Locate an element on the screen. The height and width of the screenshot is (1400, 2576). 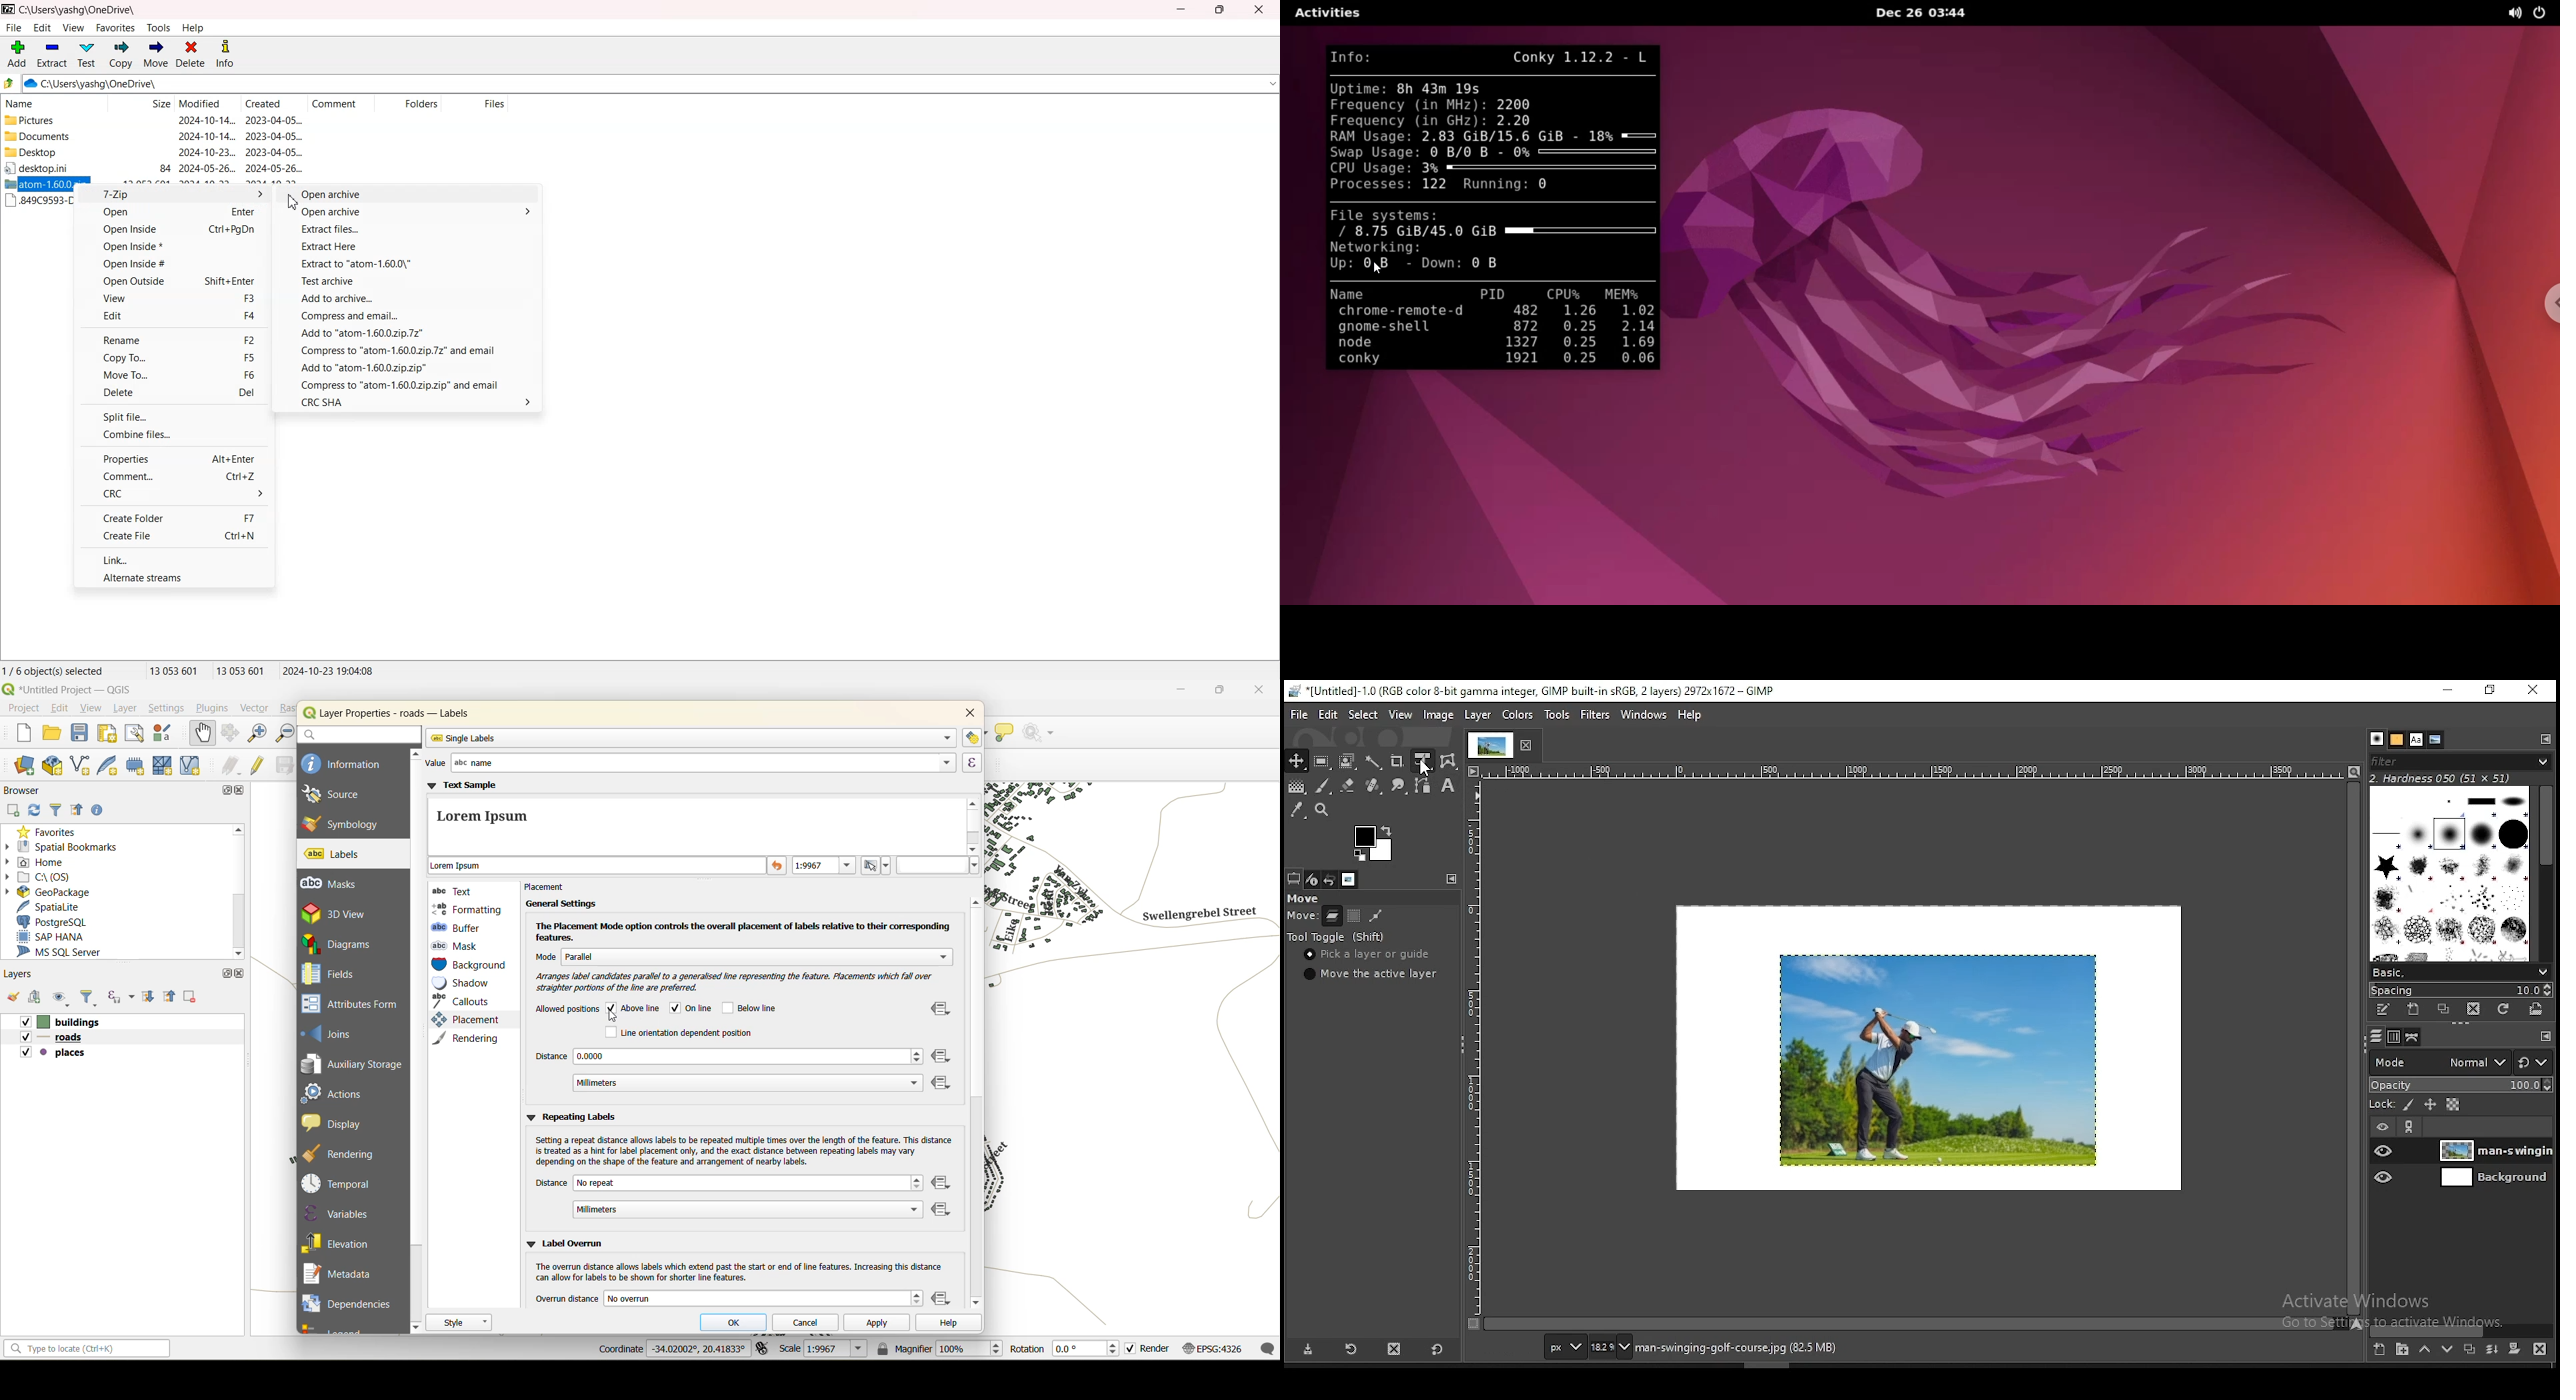
View is located at coordinates (173, 298).